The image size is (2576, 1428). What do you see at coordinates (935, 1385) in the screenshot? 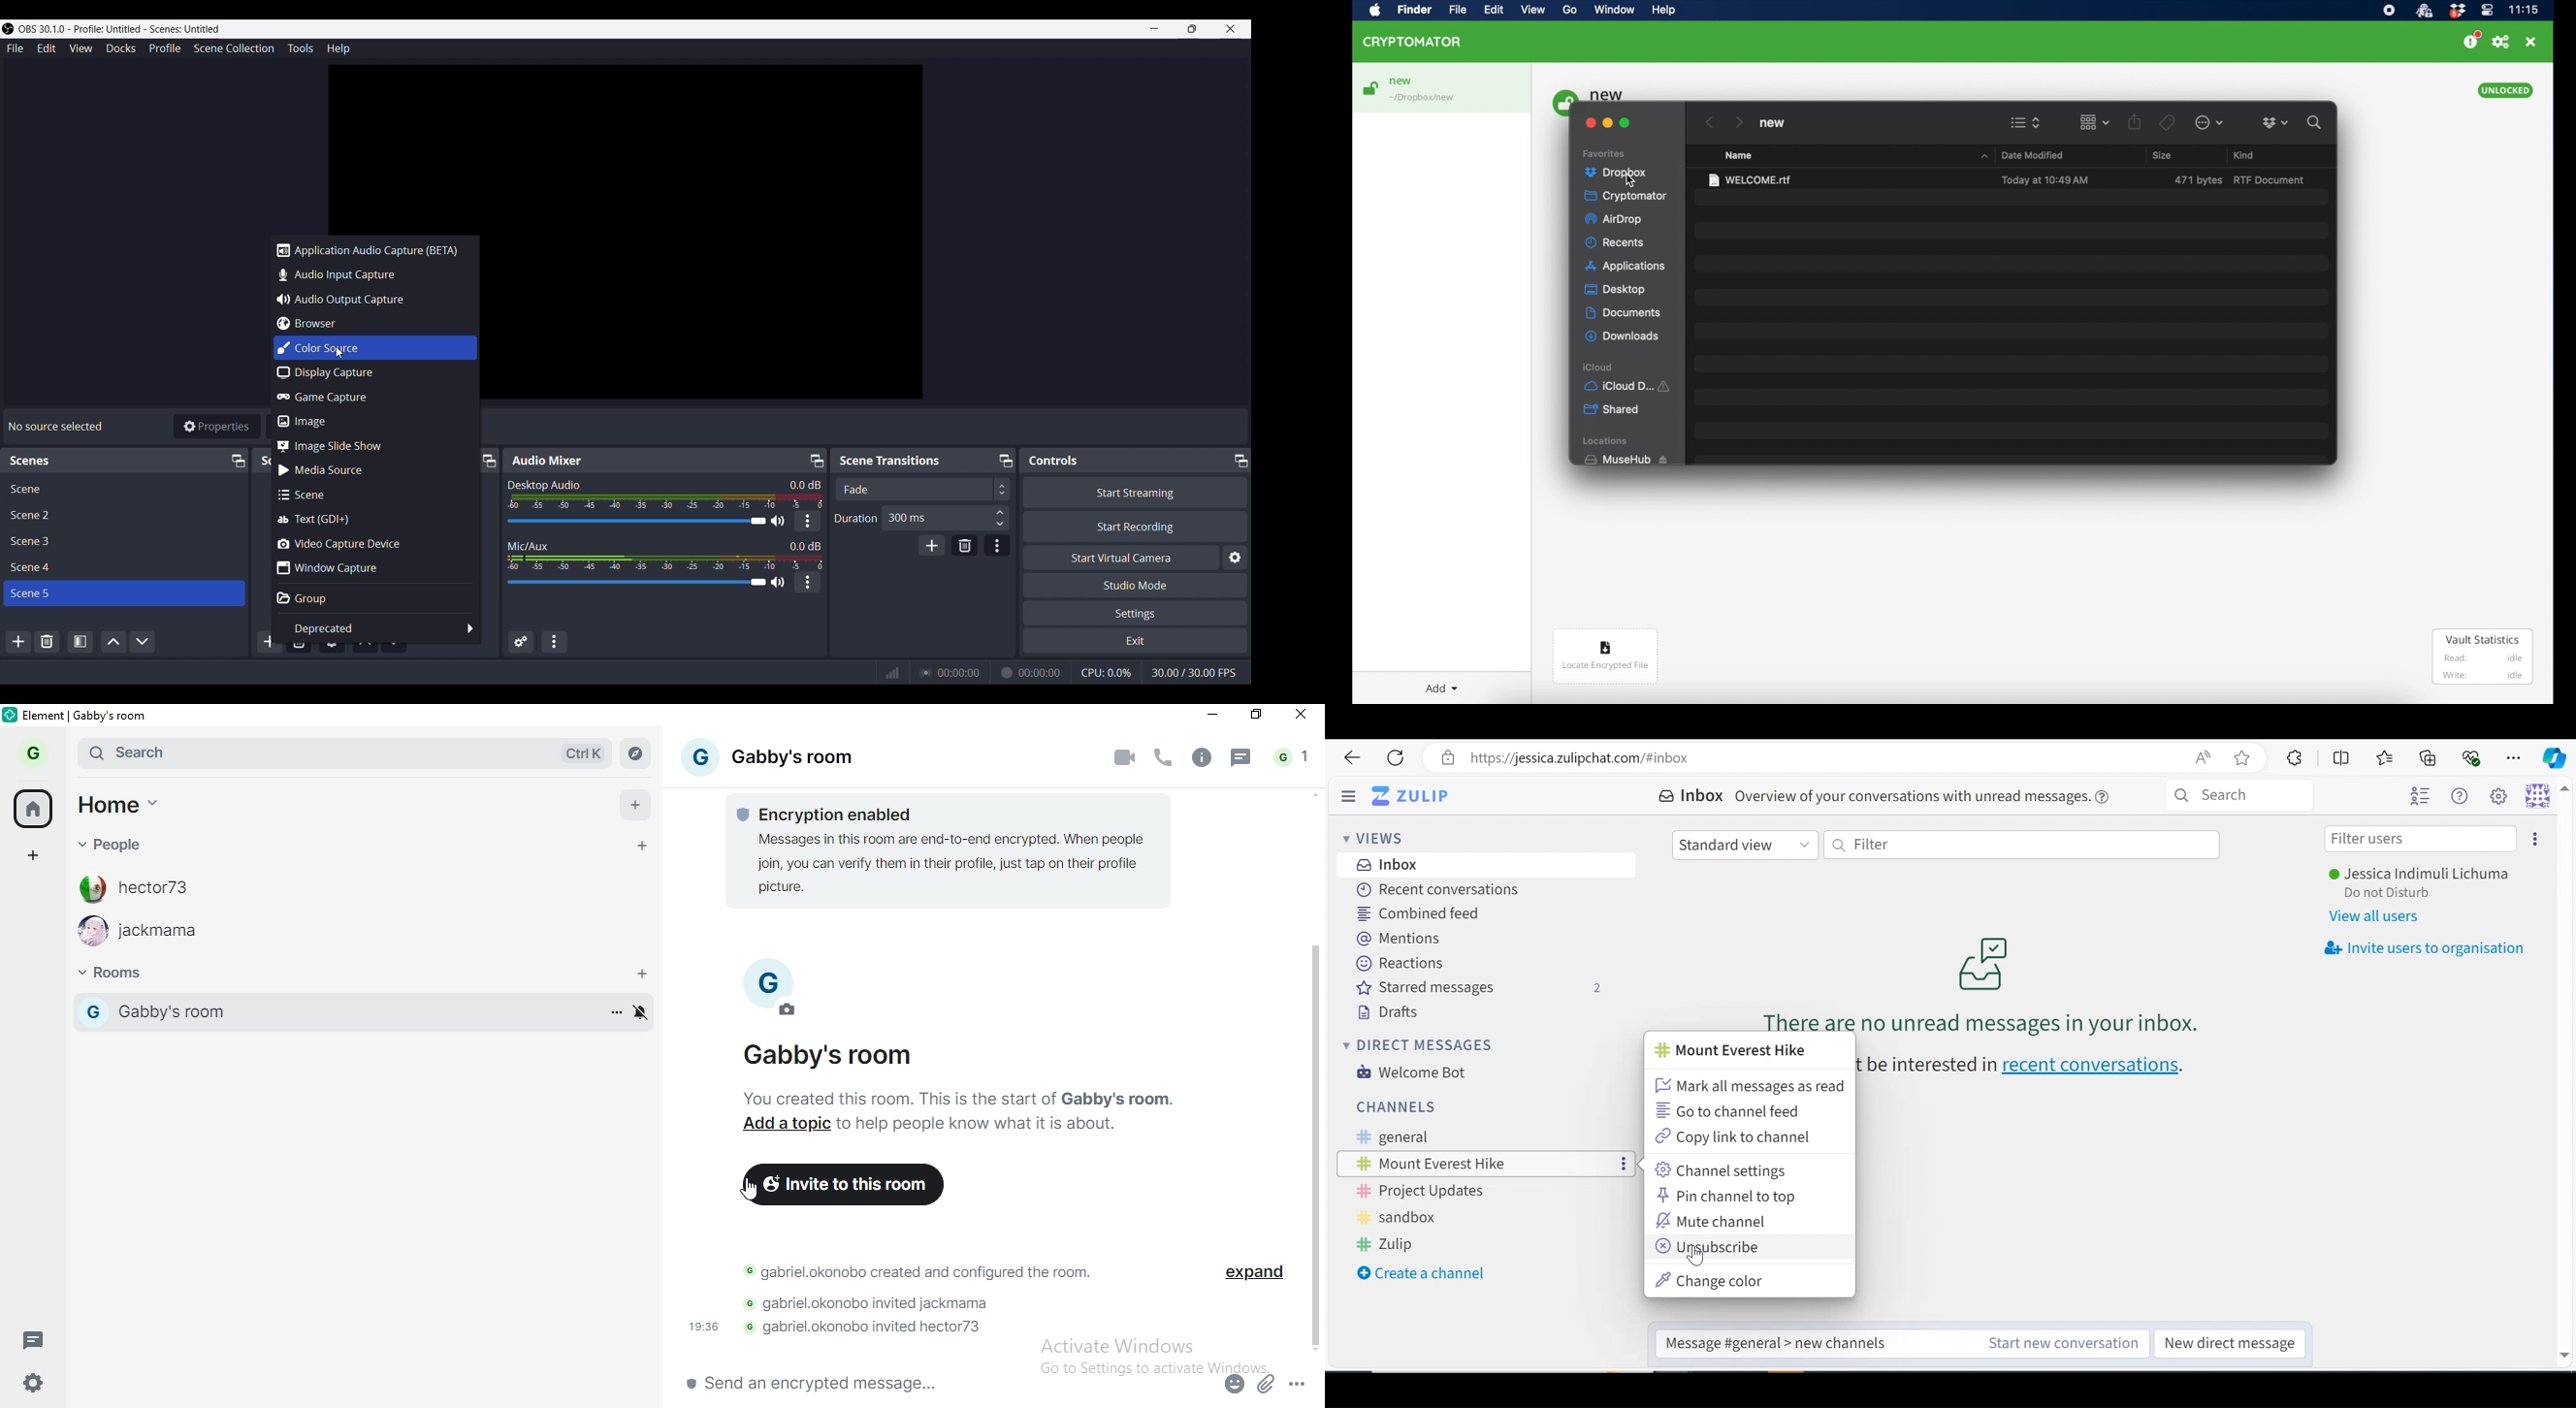
I see `chat box` at bounding box center [935, 1385].